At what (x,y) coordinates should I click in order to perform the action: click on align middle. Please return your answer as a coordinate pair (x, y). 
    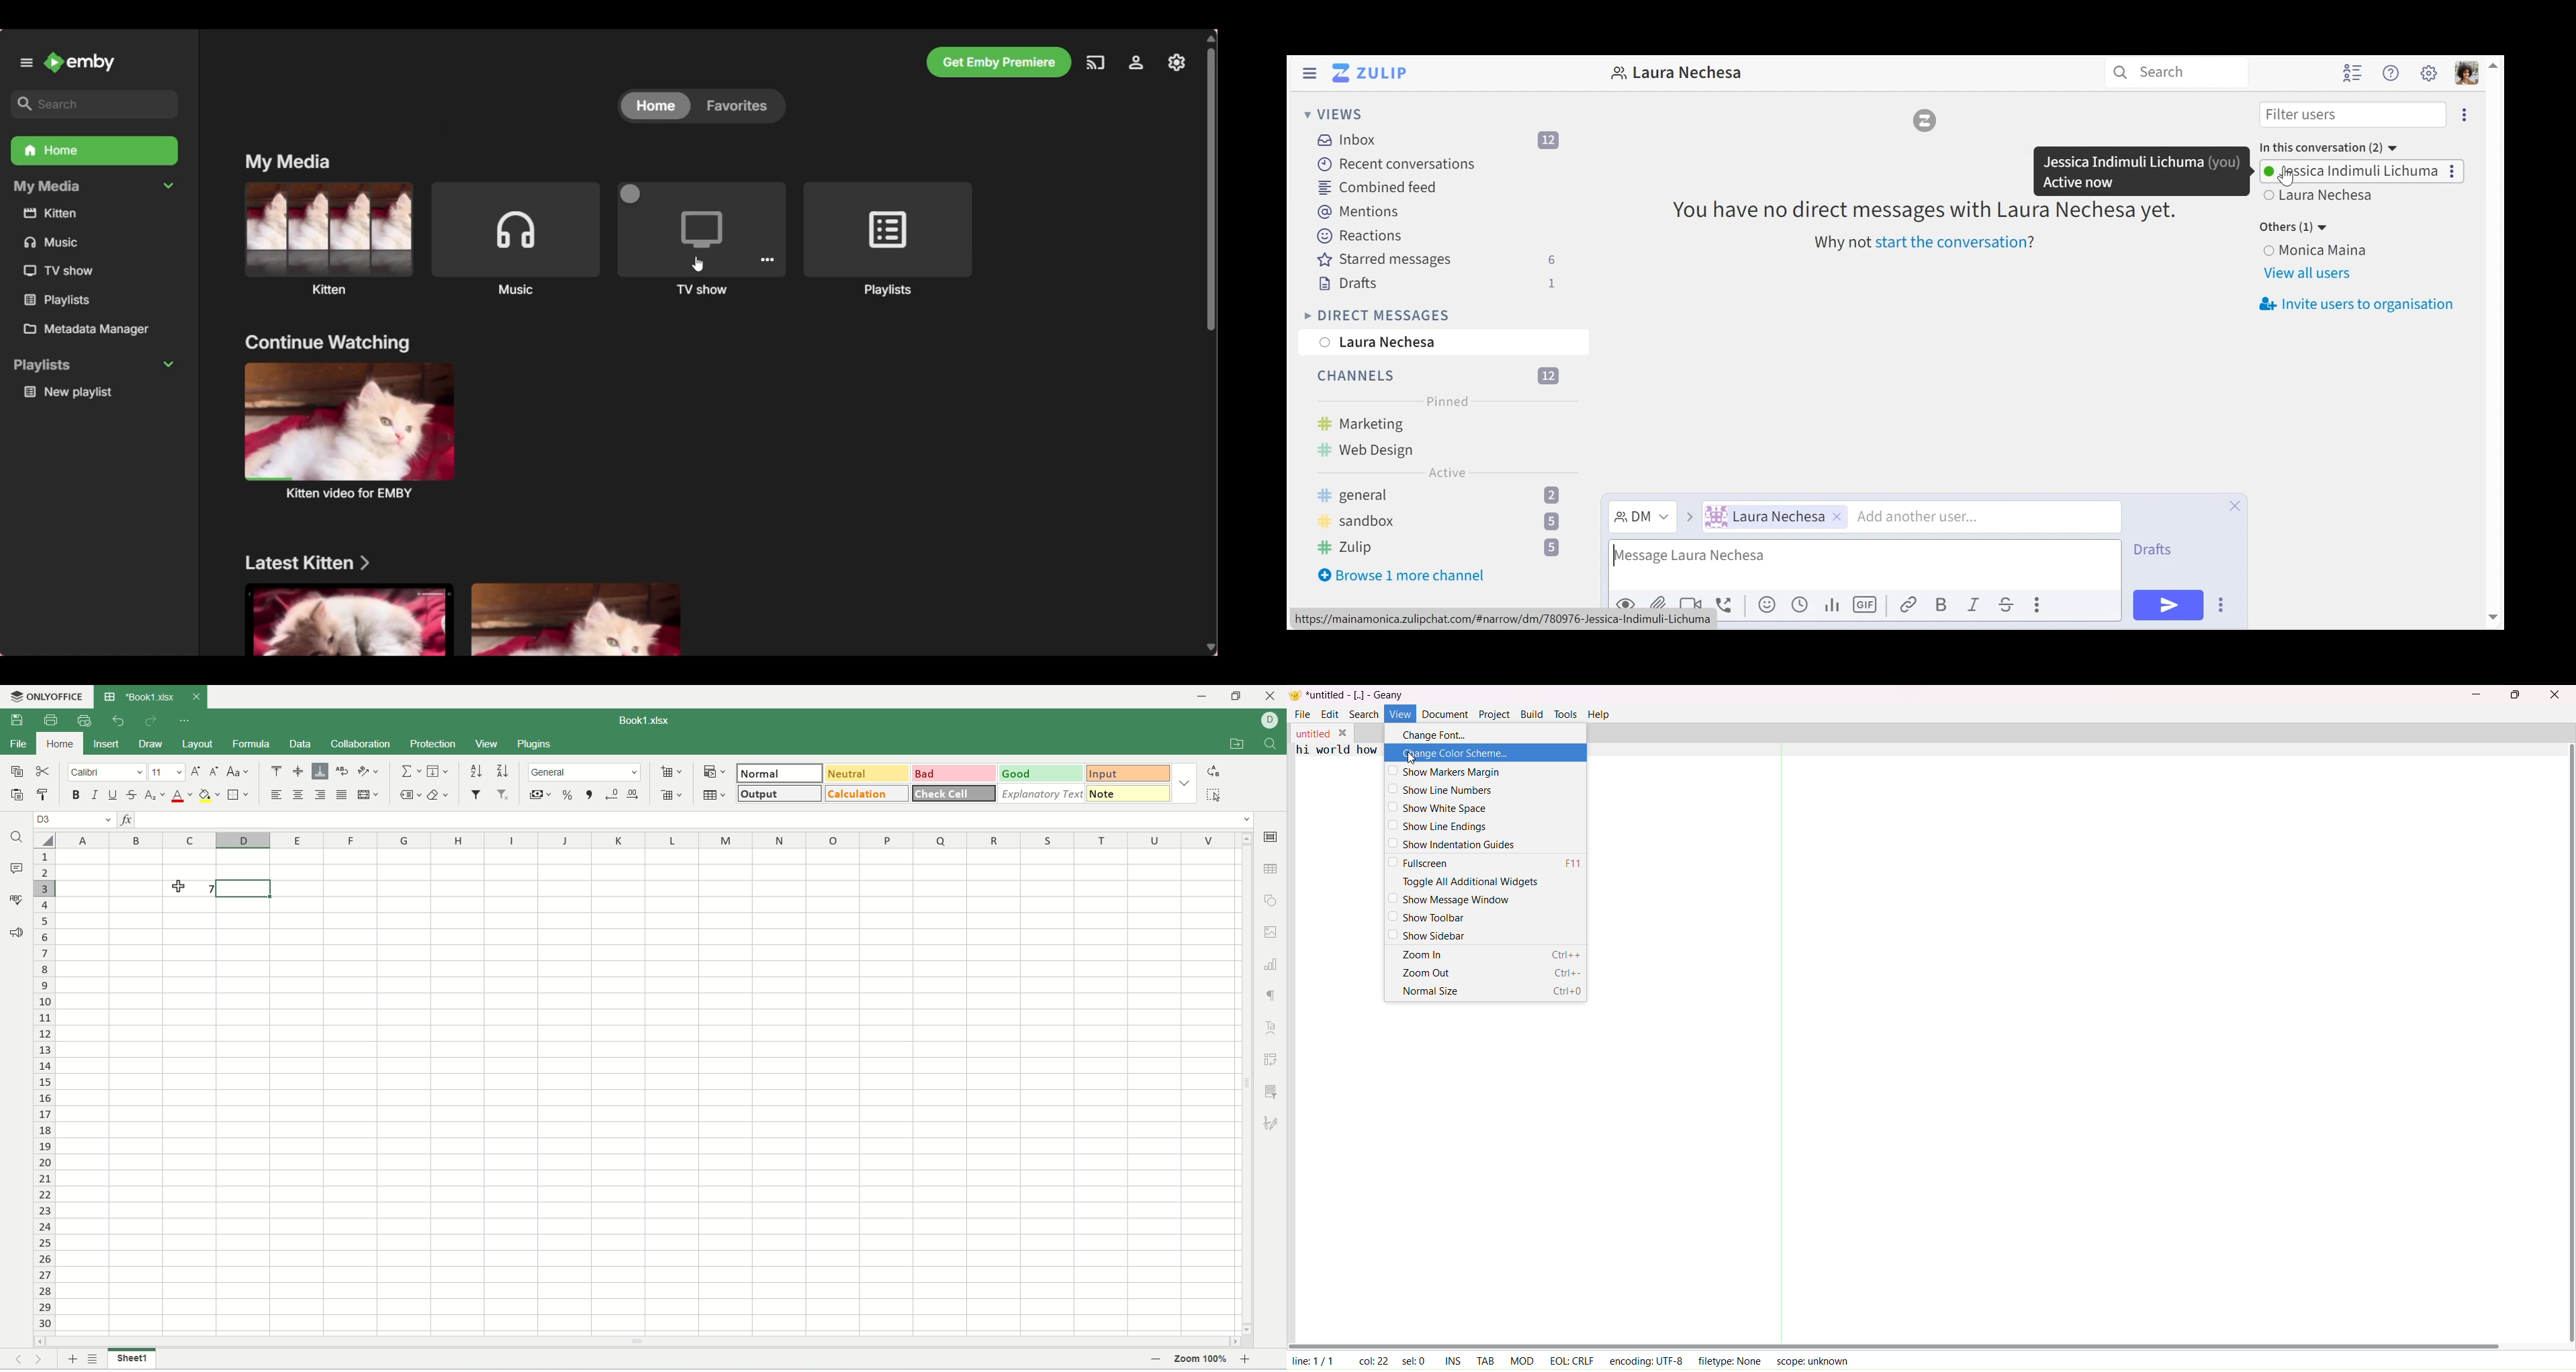
    Looking at the image, I should click on (300, 770).